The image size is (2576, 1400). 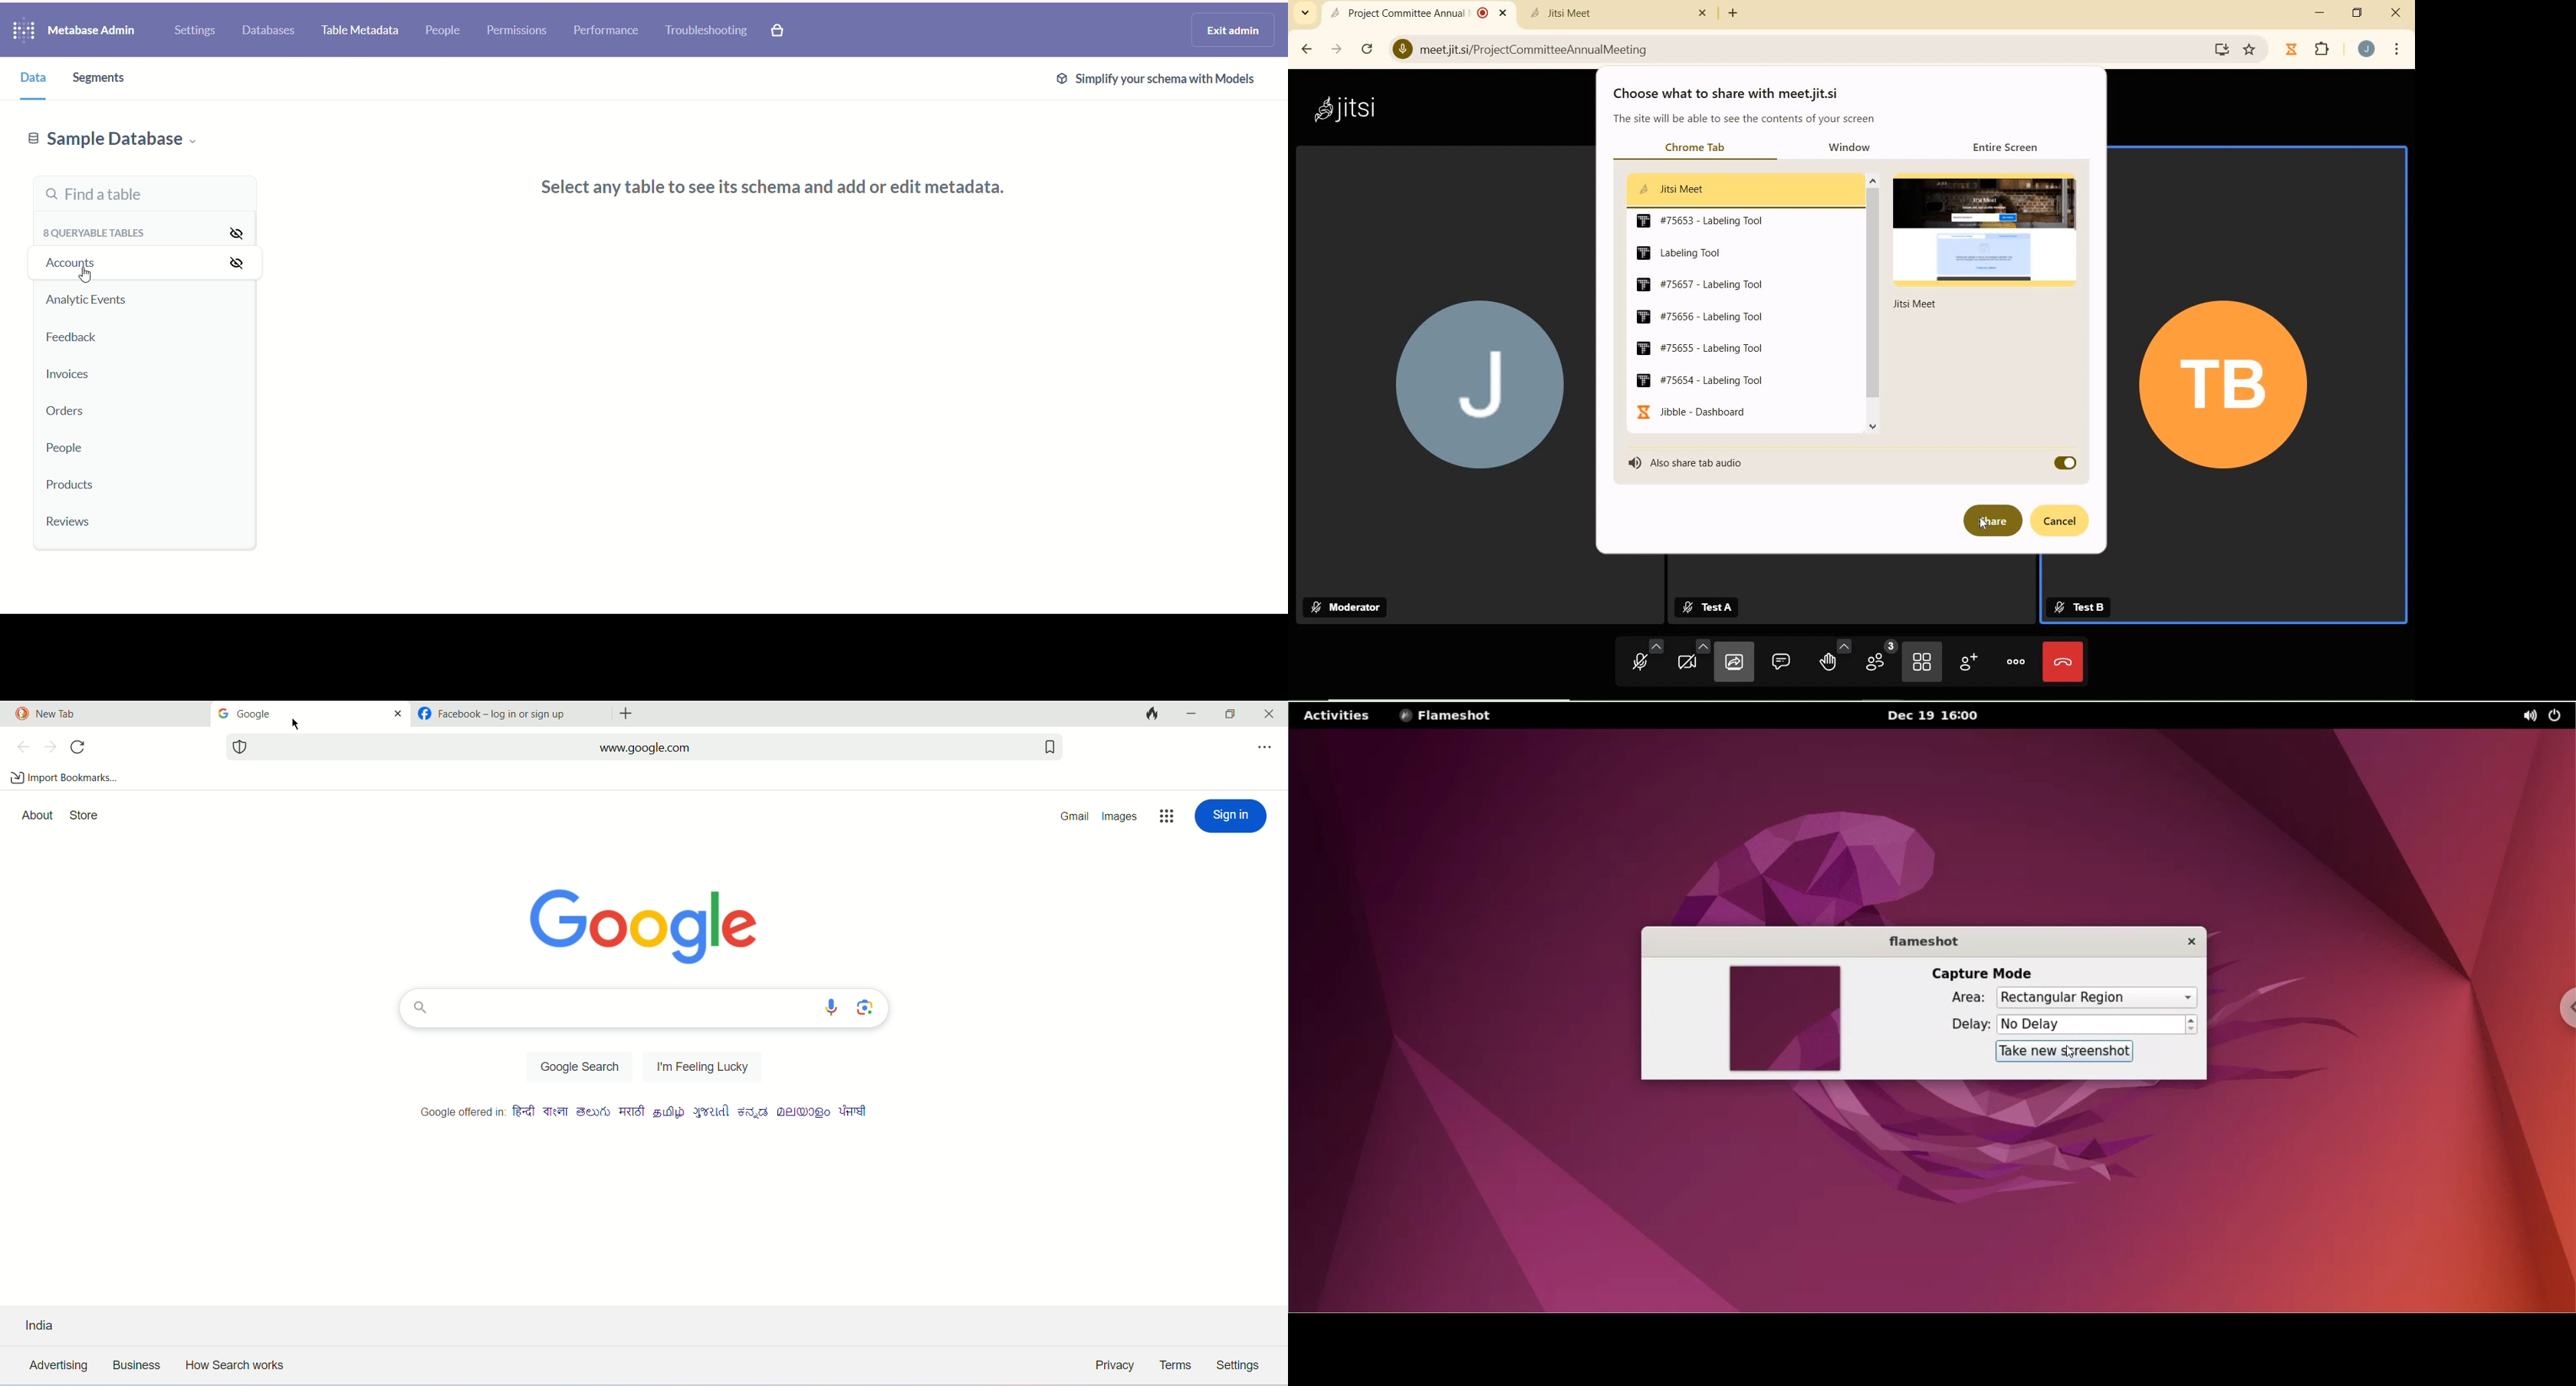 I want to click on more options, so click(x=1267, y=752).